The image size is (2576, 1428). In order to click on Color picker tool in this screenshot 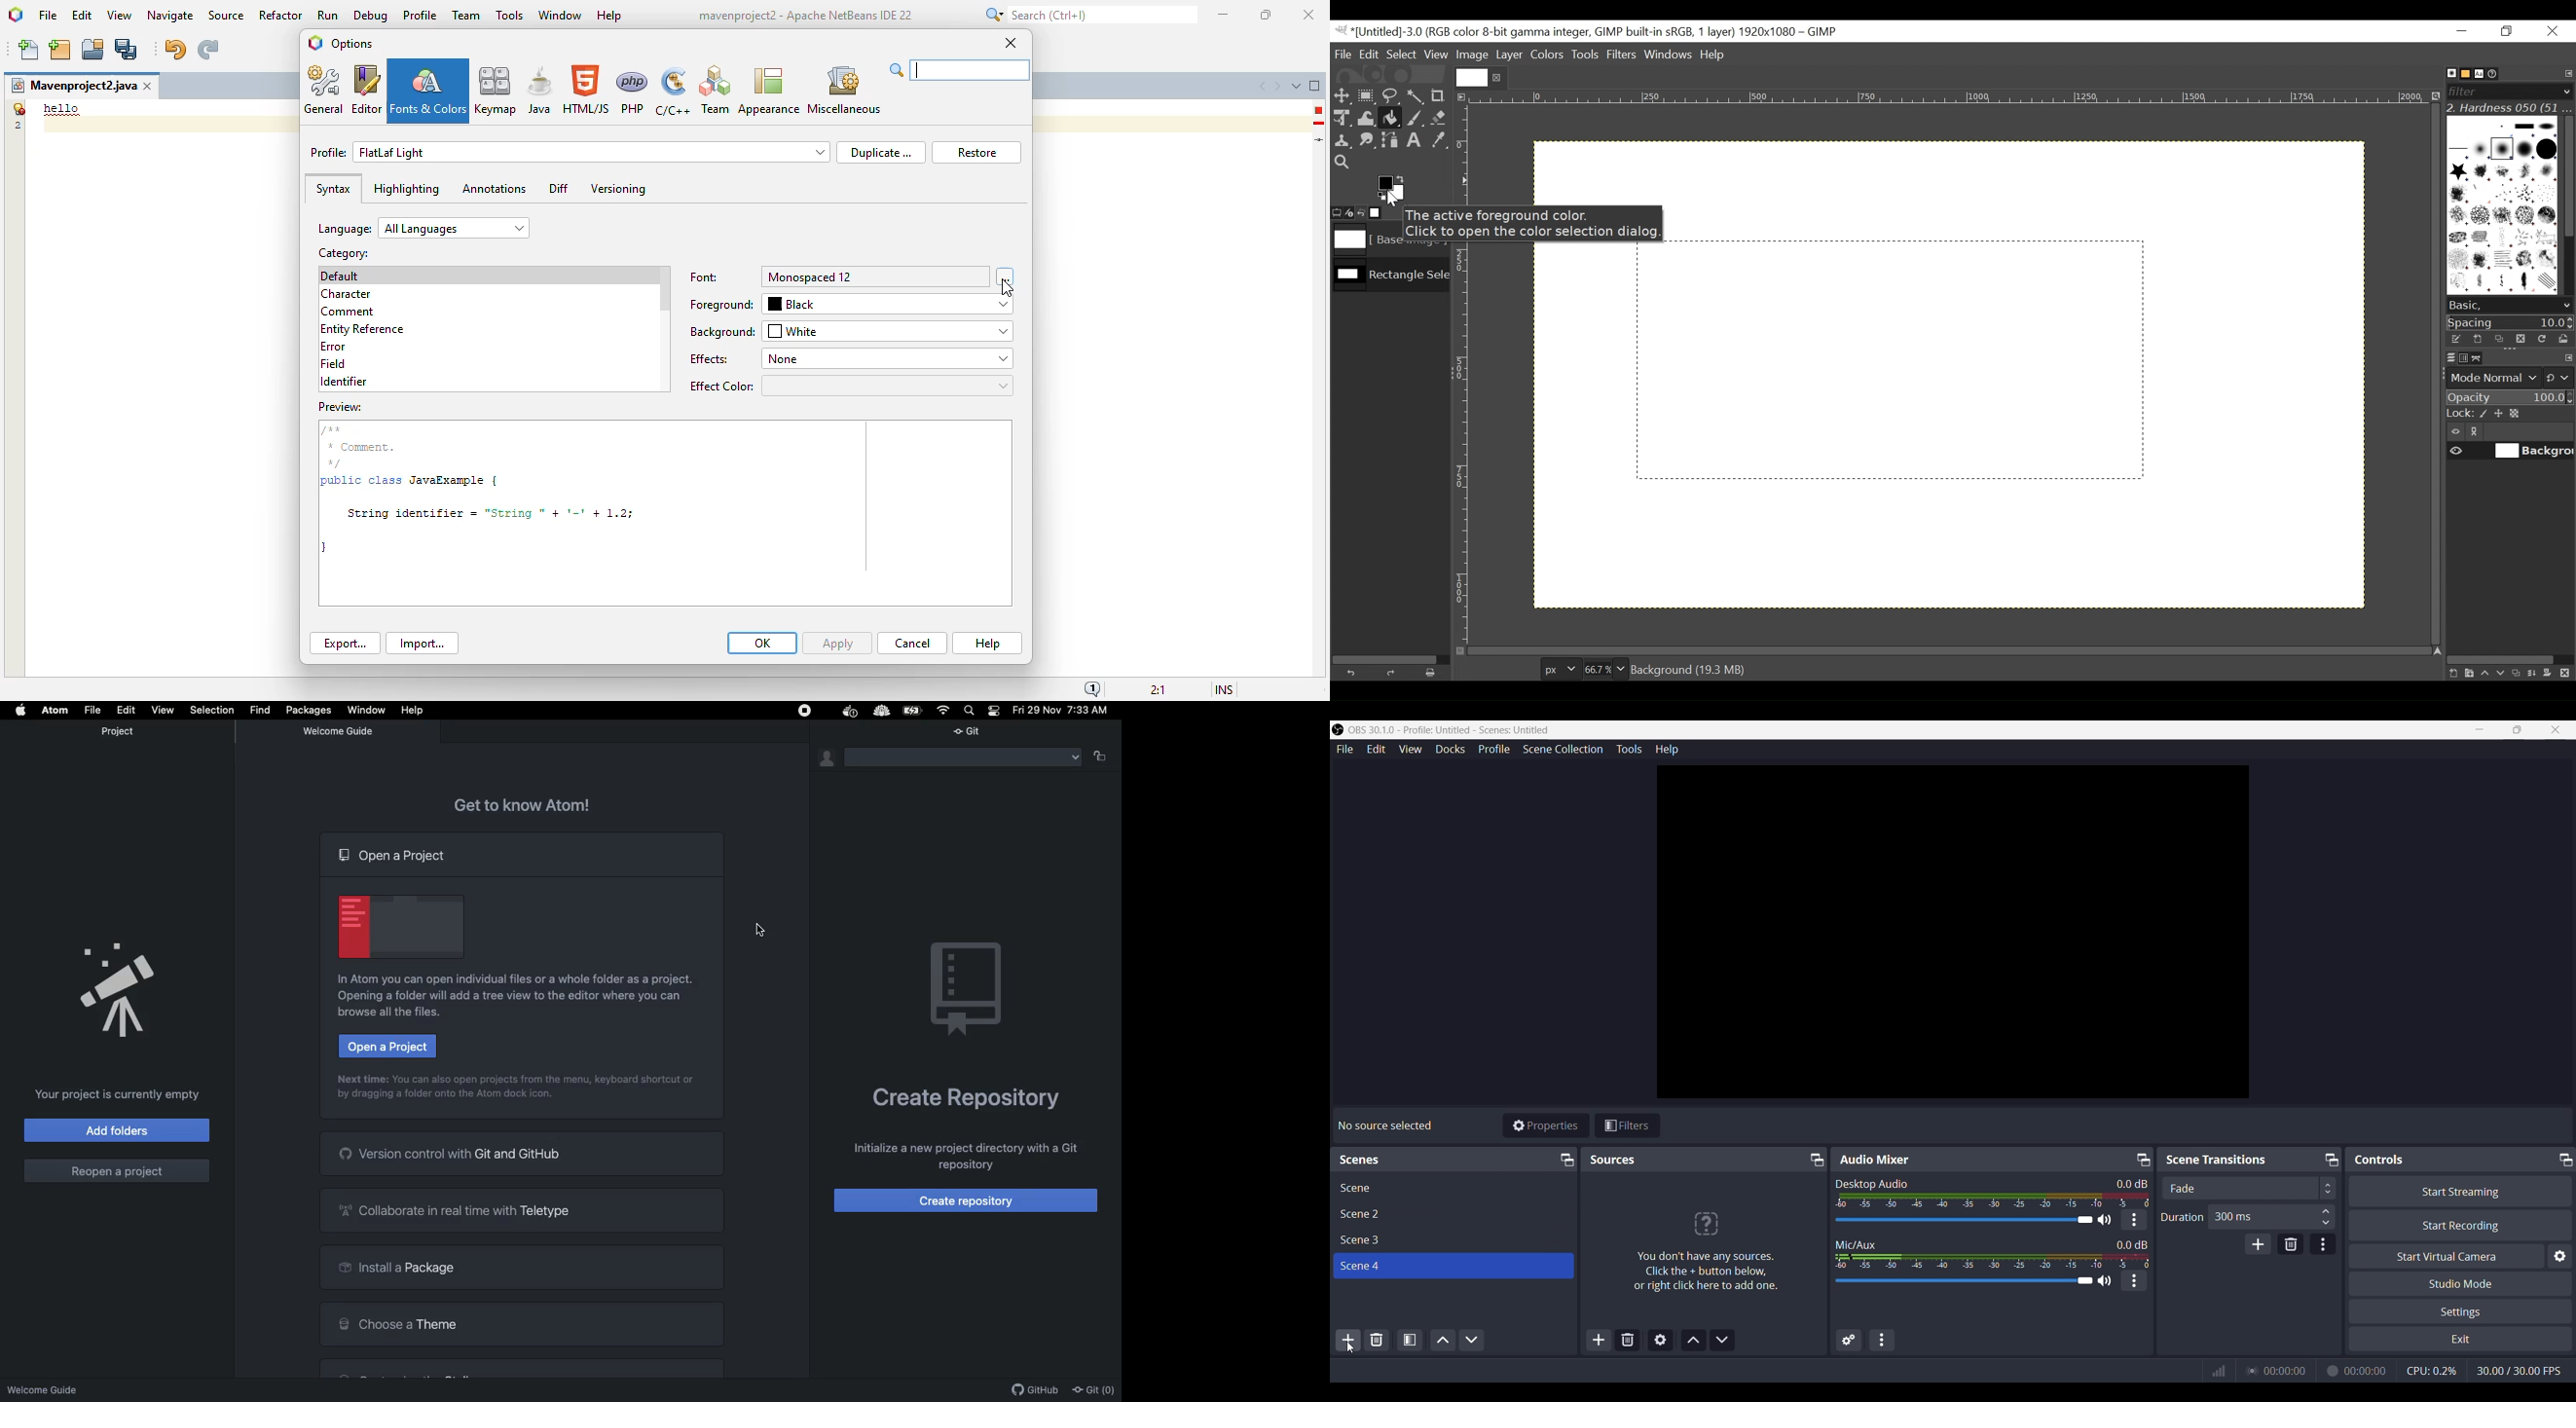, I will do `click(1440, 141)`.